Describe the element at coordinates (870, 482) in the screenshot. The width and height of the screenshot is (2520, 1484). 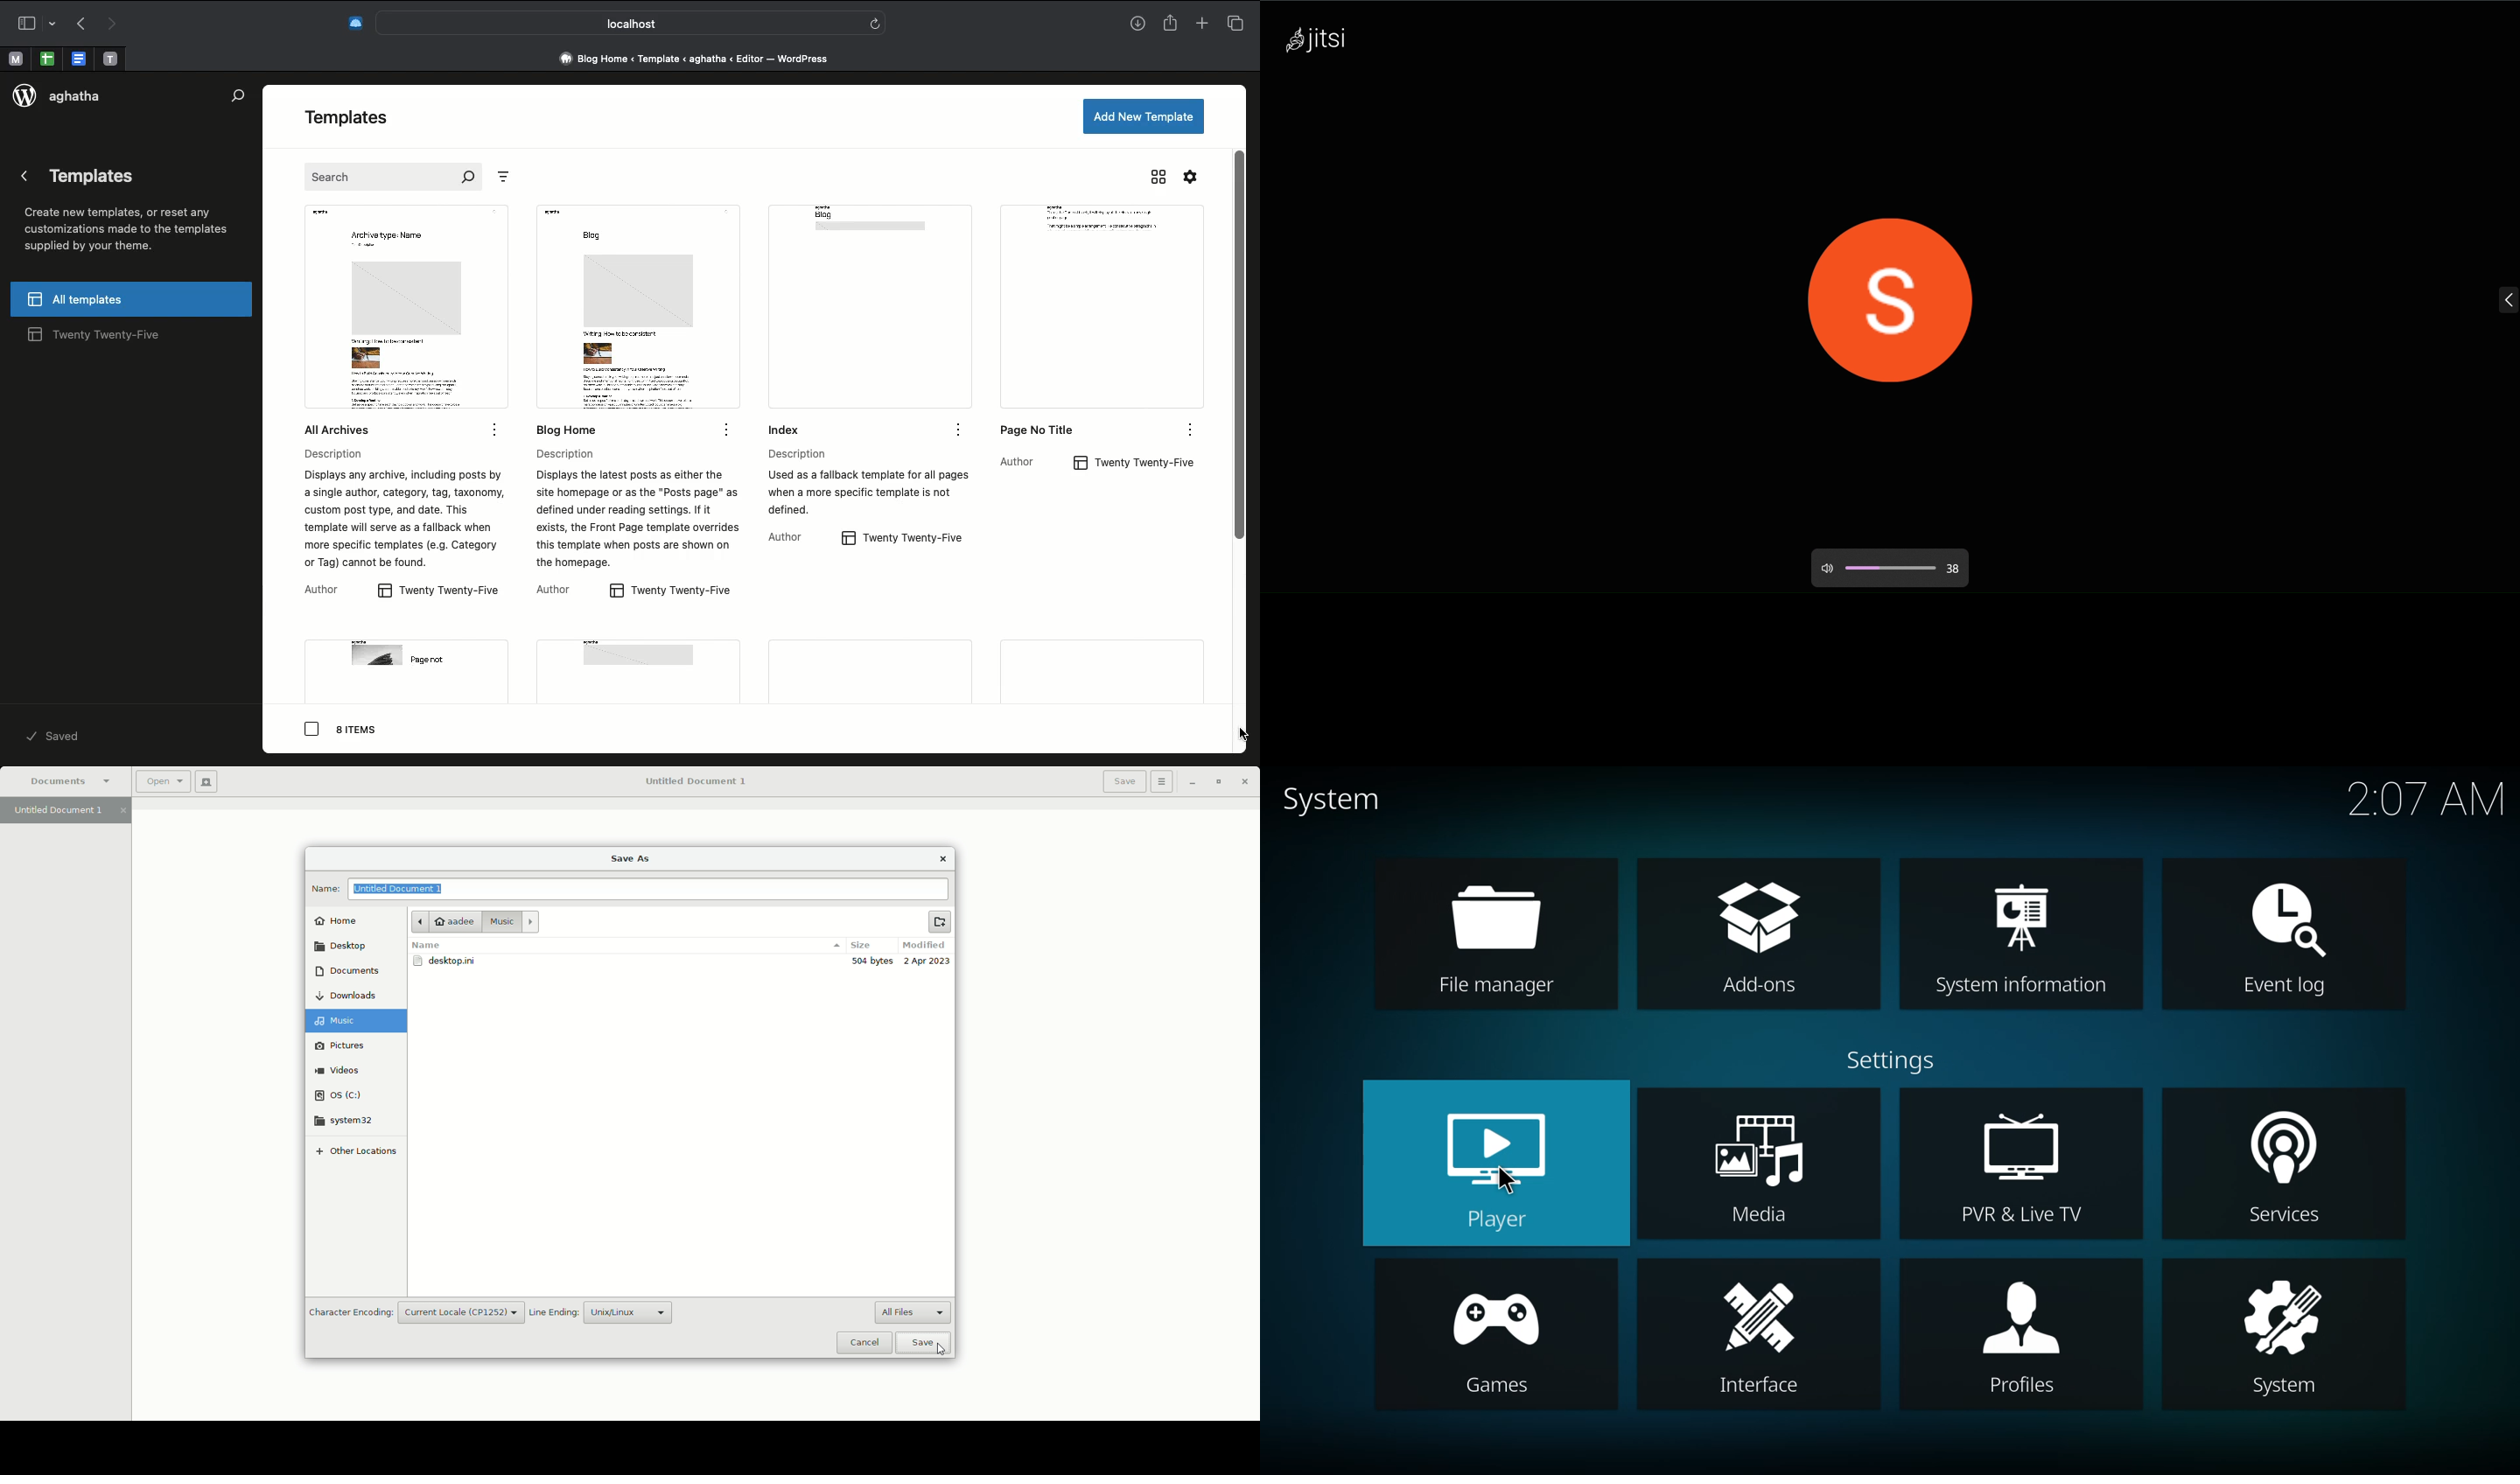
I see `Description` at that location.